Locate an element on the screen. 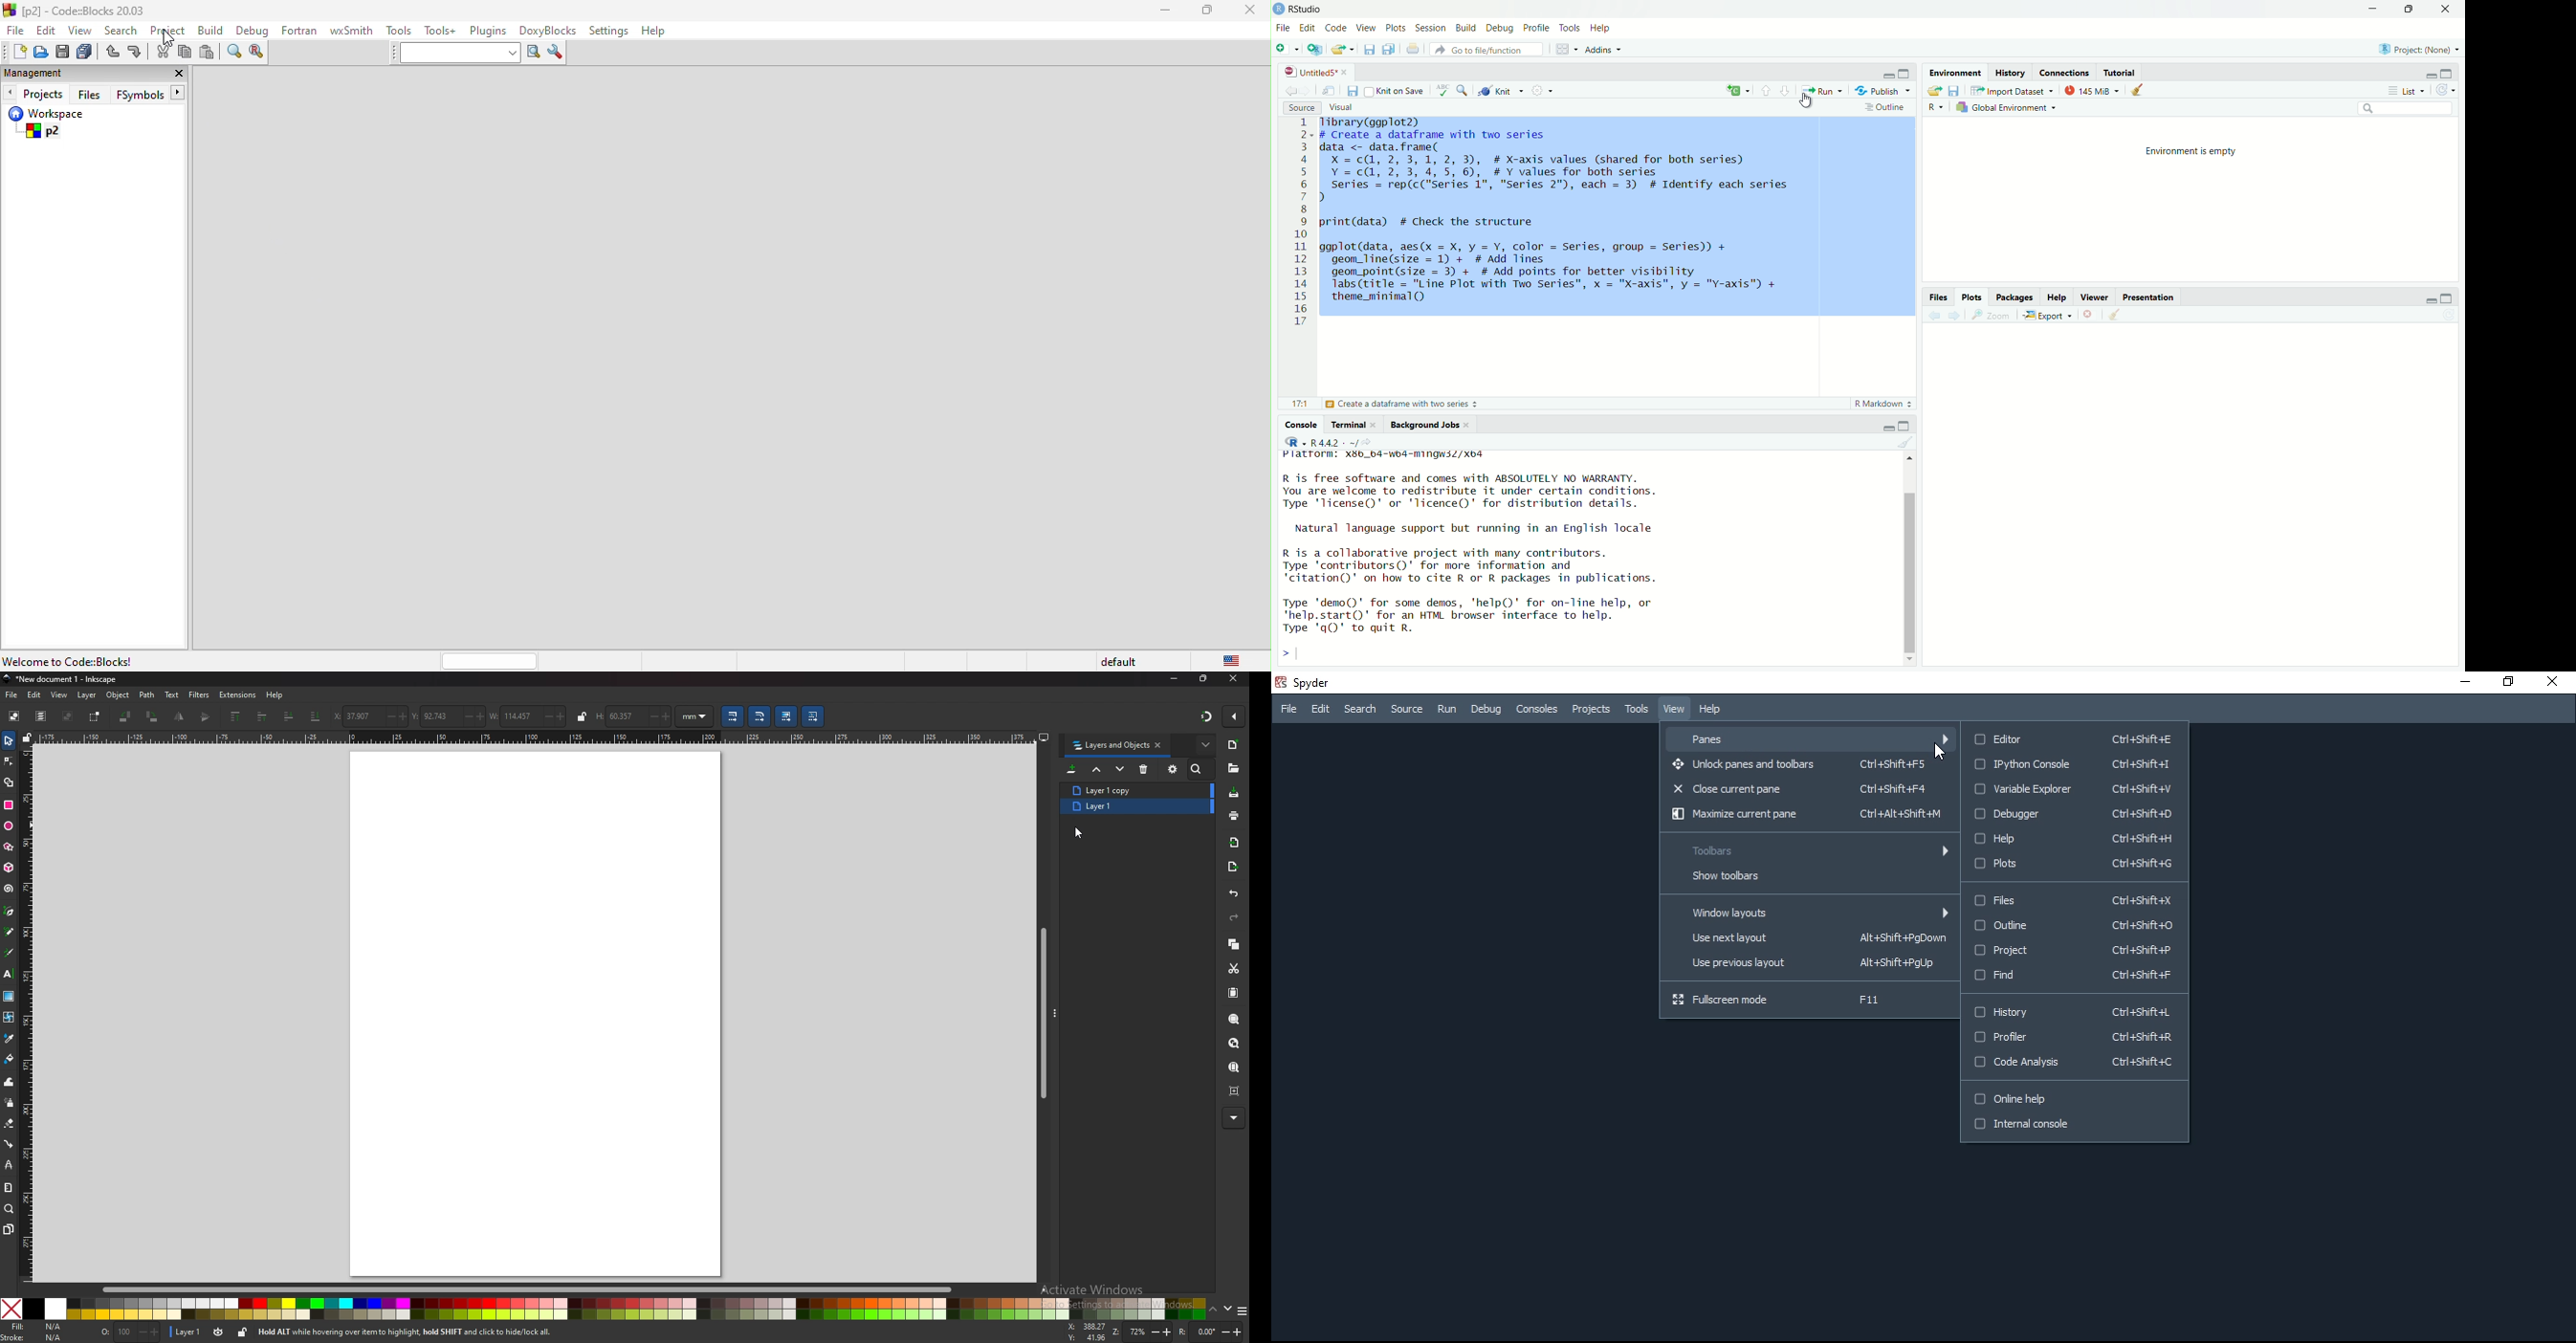 Image resolution: width=2576 pixels, height=1344 pixels. Prsentation is located at coordinates (2152, 297).